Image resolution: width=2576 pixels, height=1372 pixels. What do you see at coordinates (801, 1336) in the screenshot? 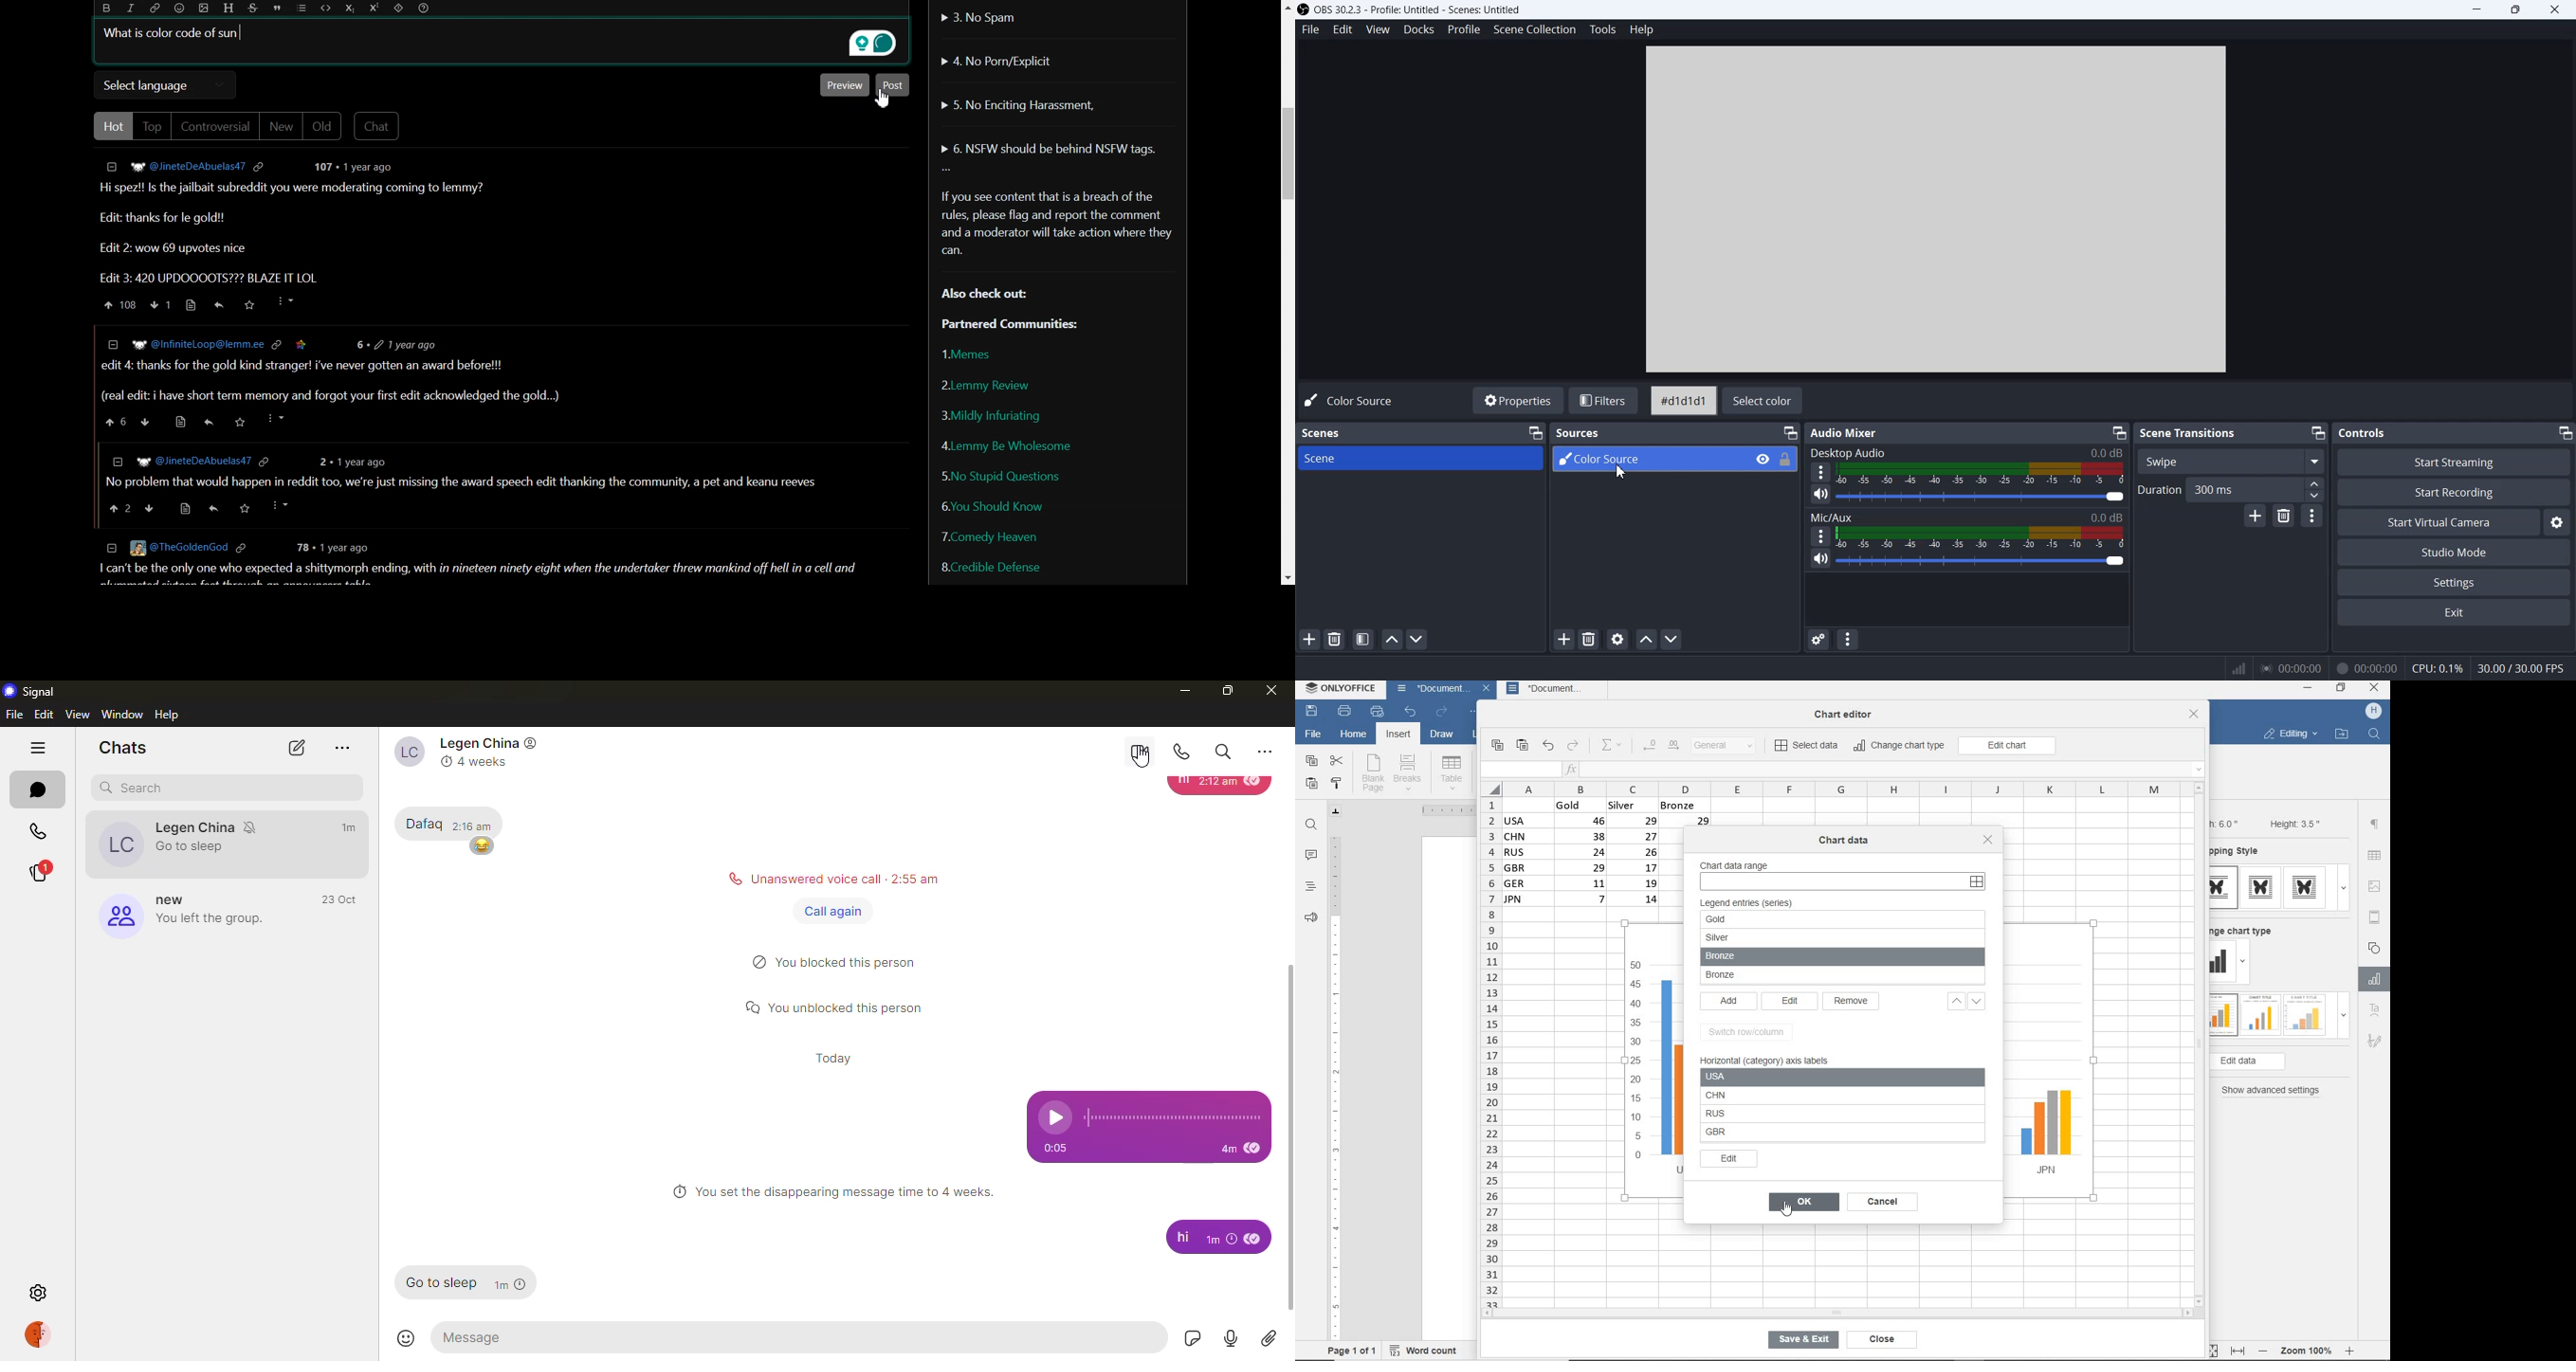
I see `message` at bounding box center [801, 1336].